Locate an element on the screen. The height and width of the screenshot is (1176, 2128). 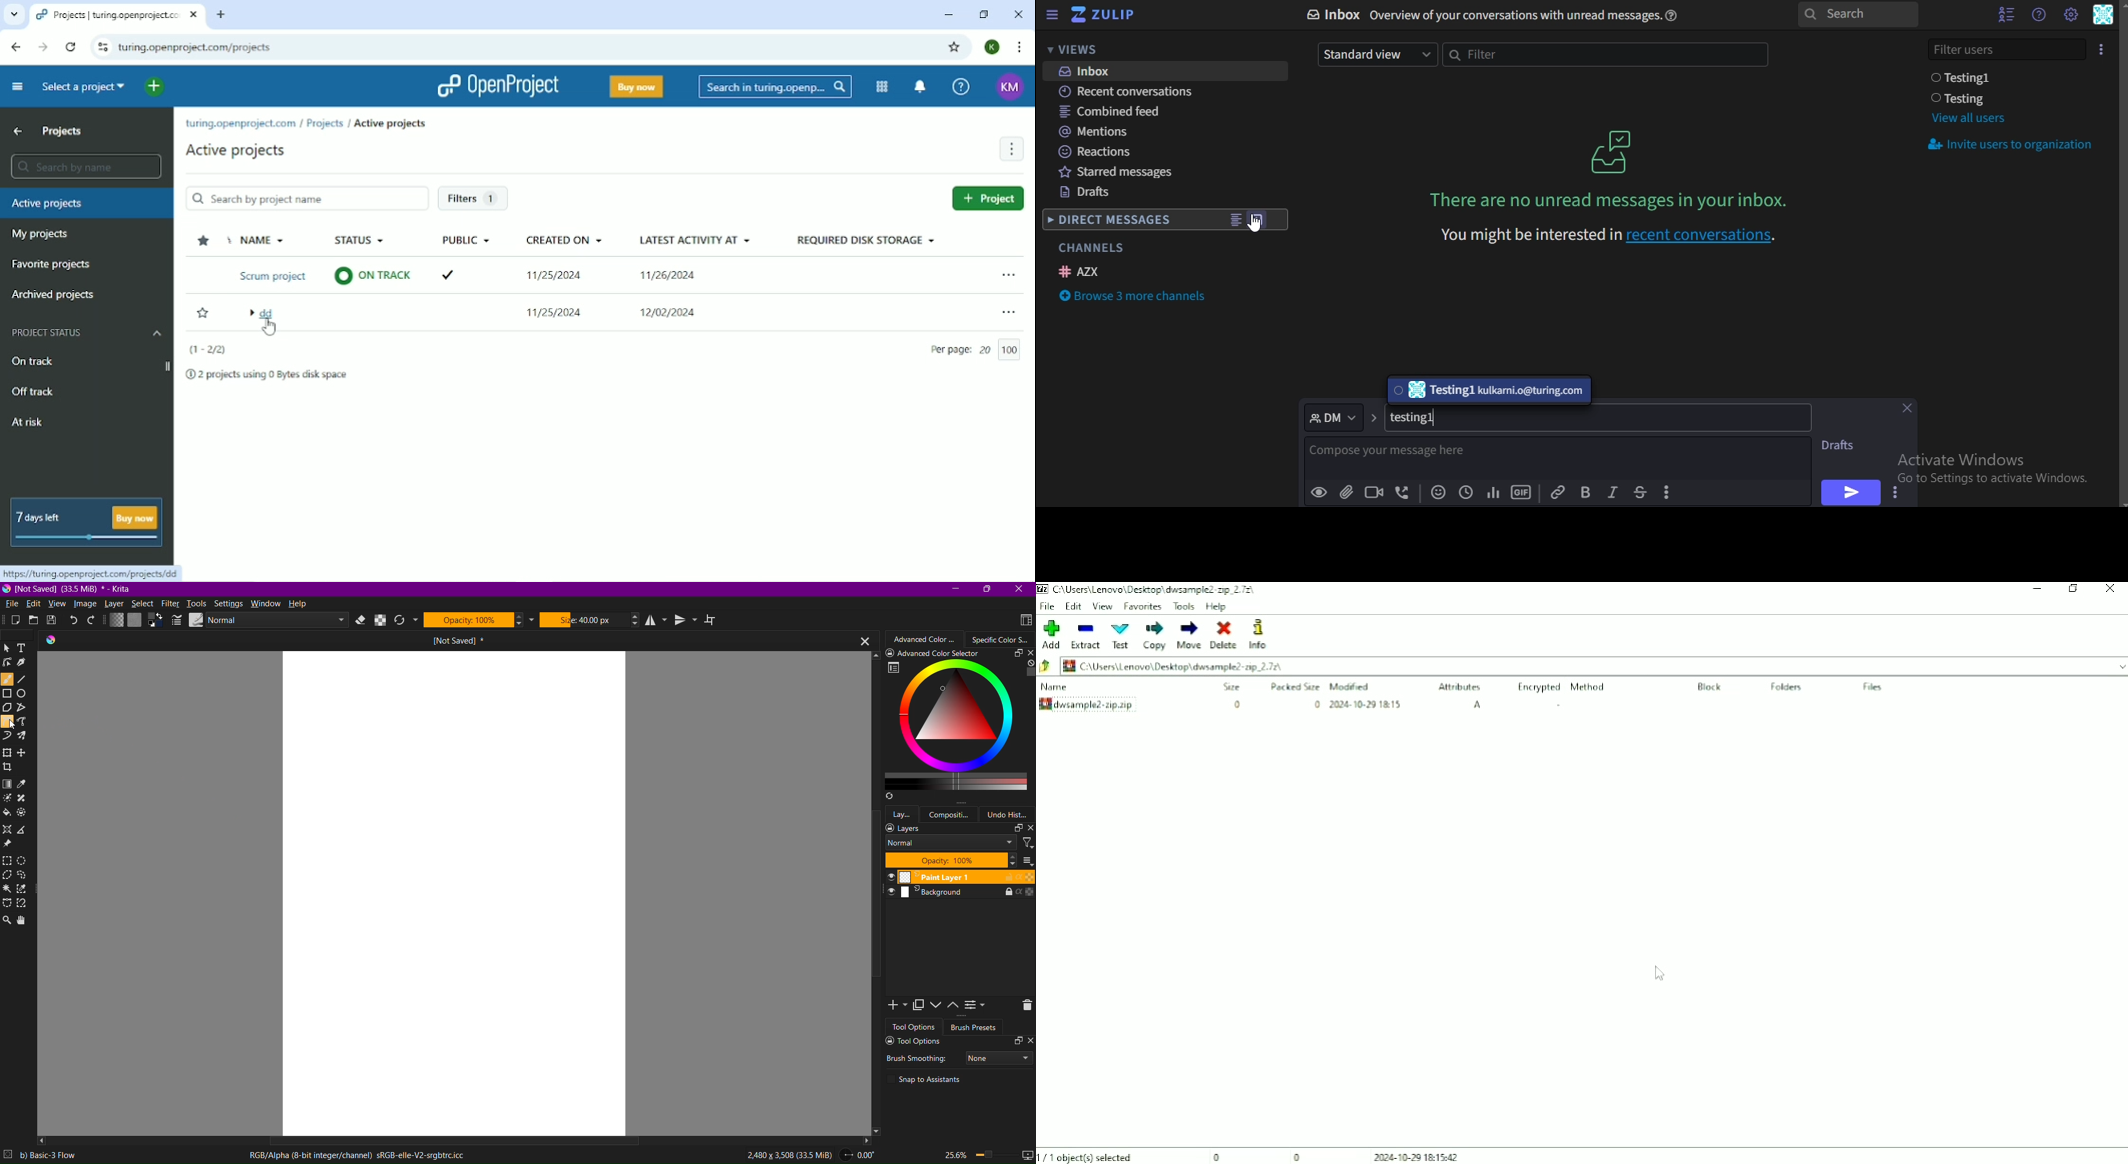
drafts is located at coordinates (1087, 194).